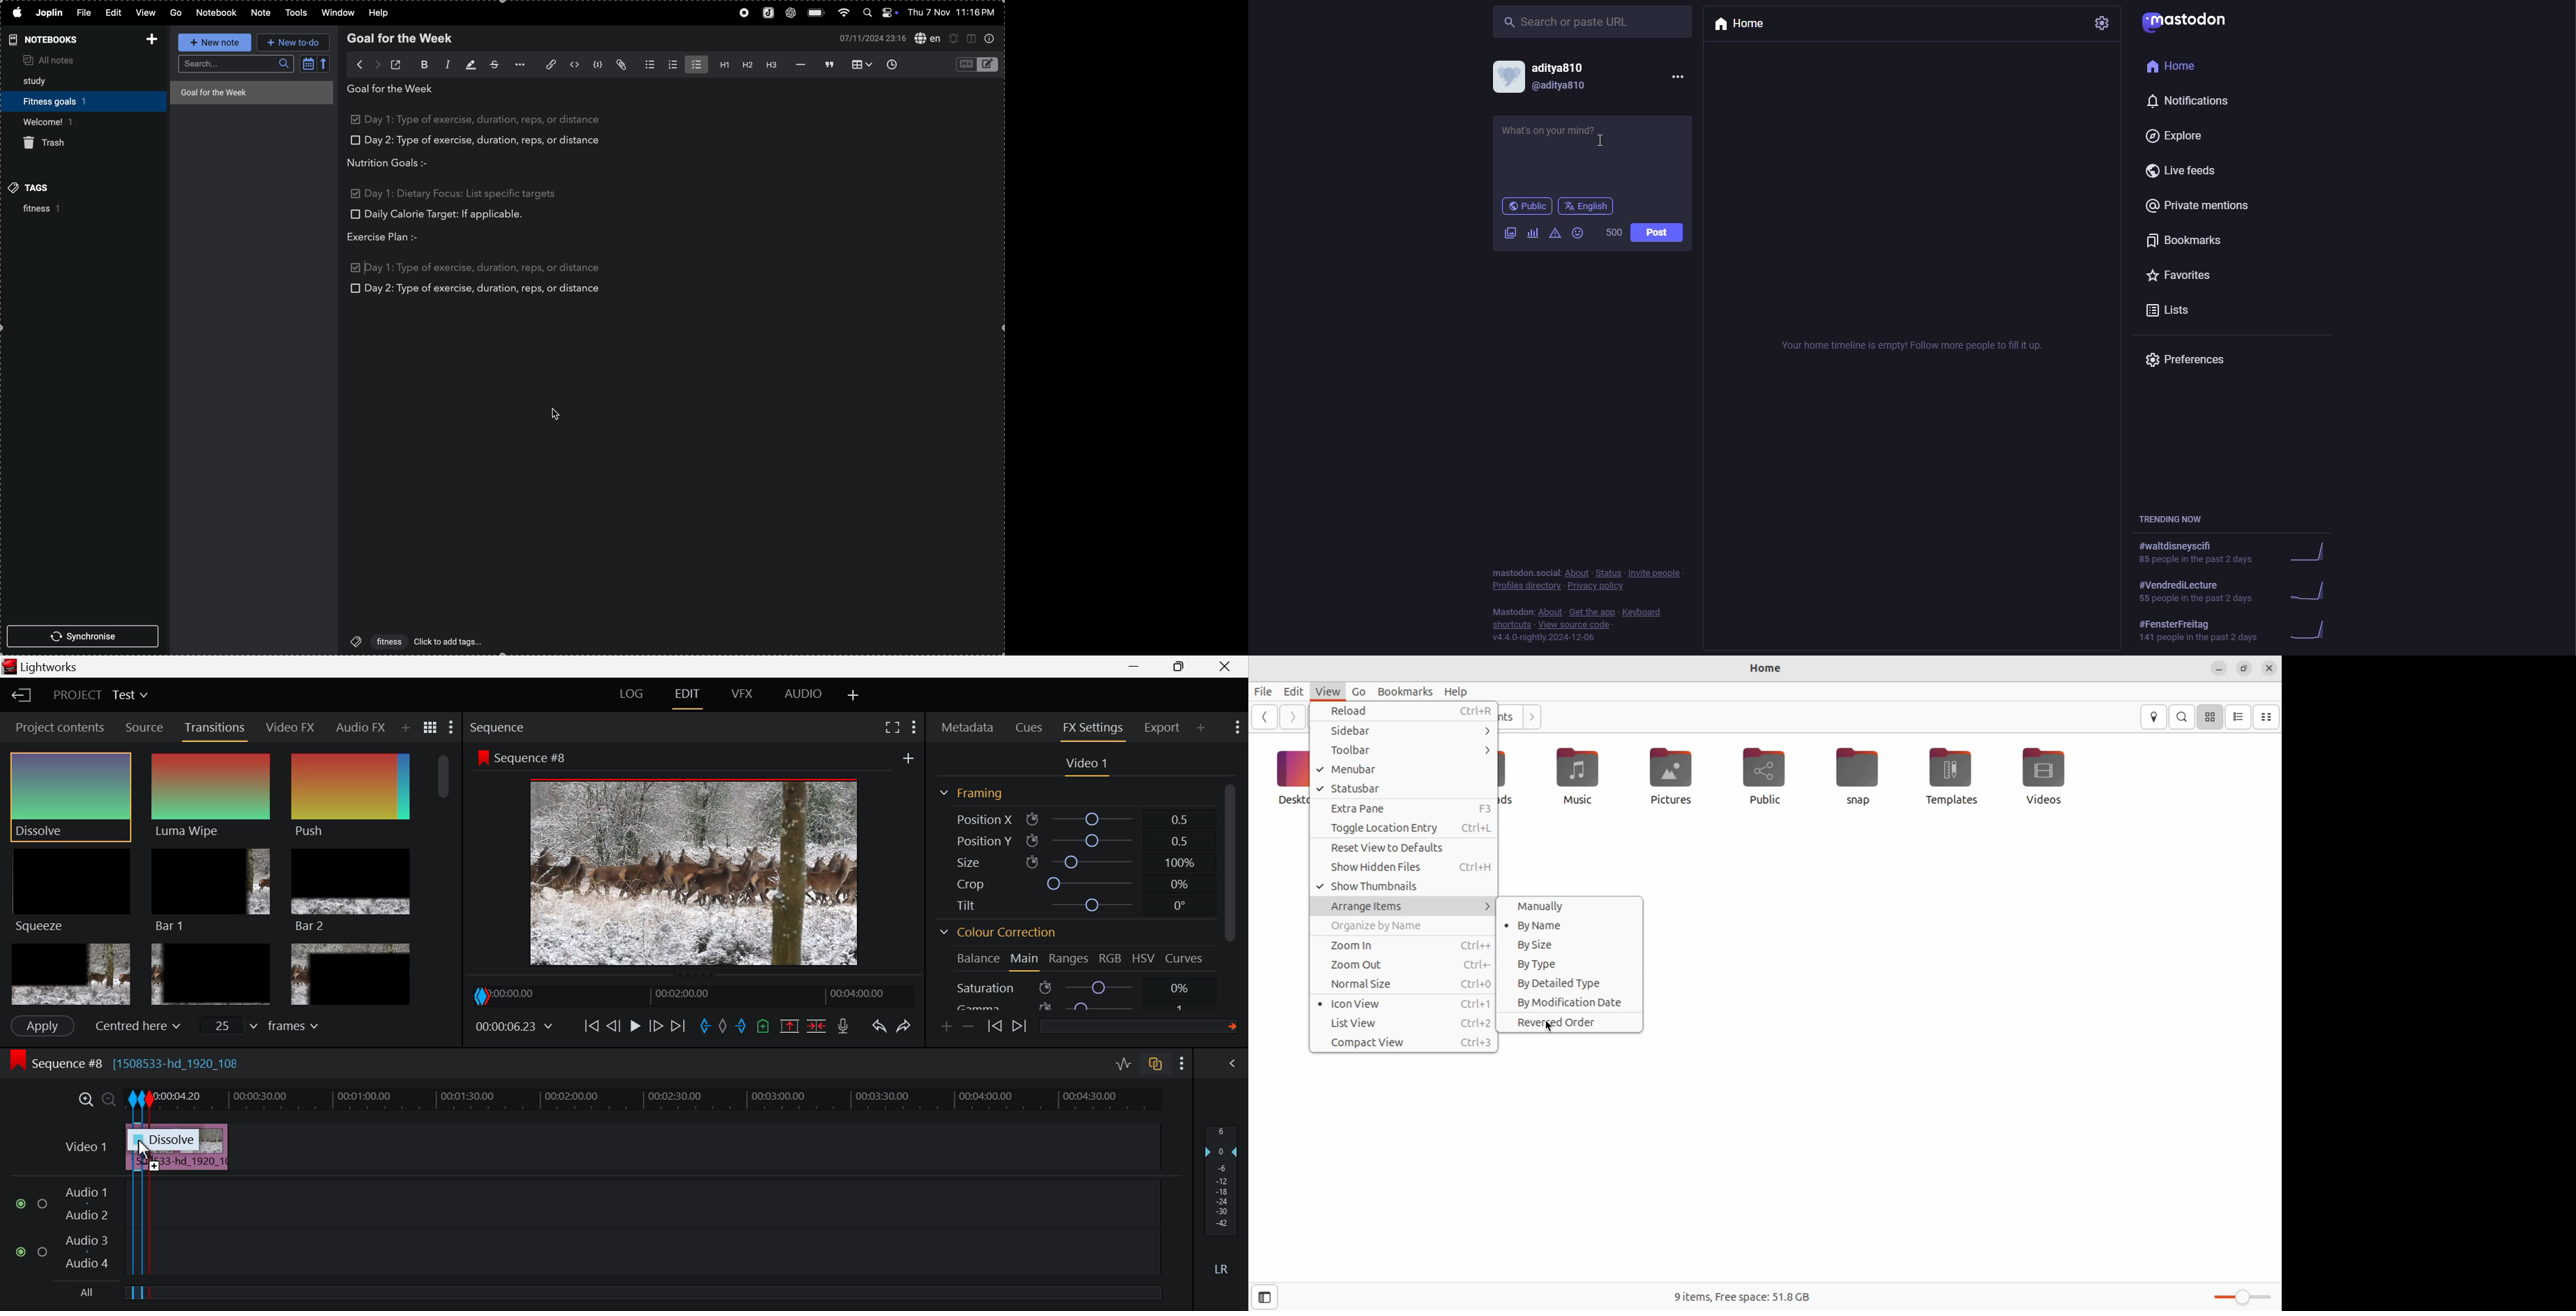 The width and height of the screenshot is (2576, 1316). I want to click on checkbox, so click(354, 214).